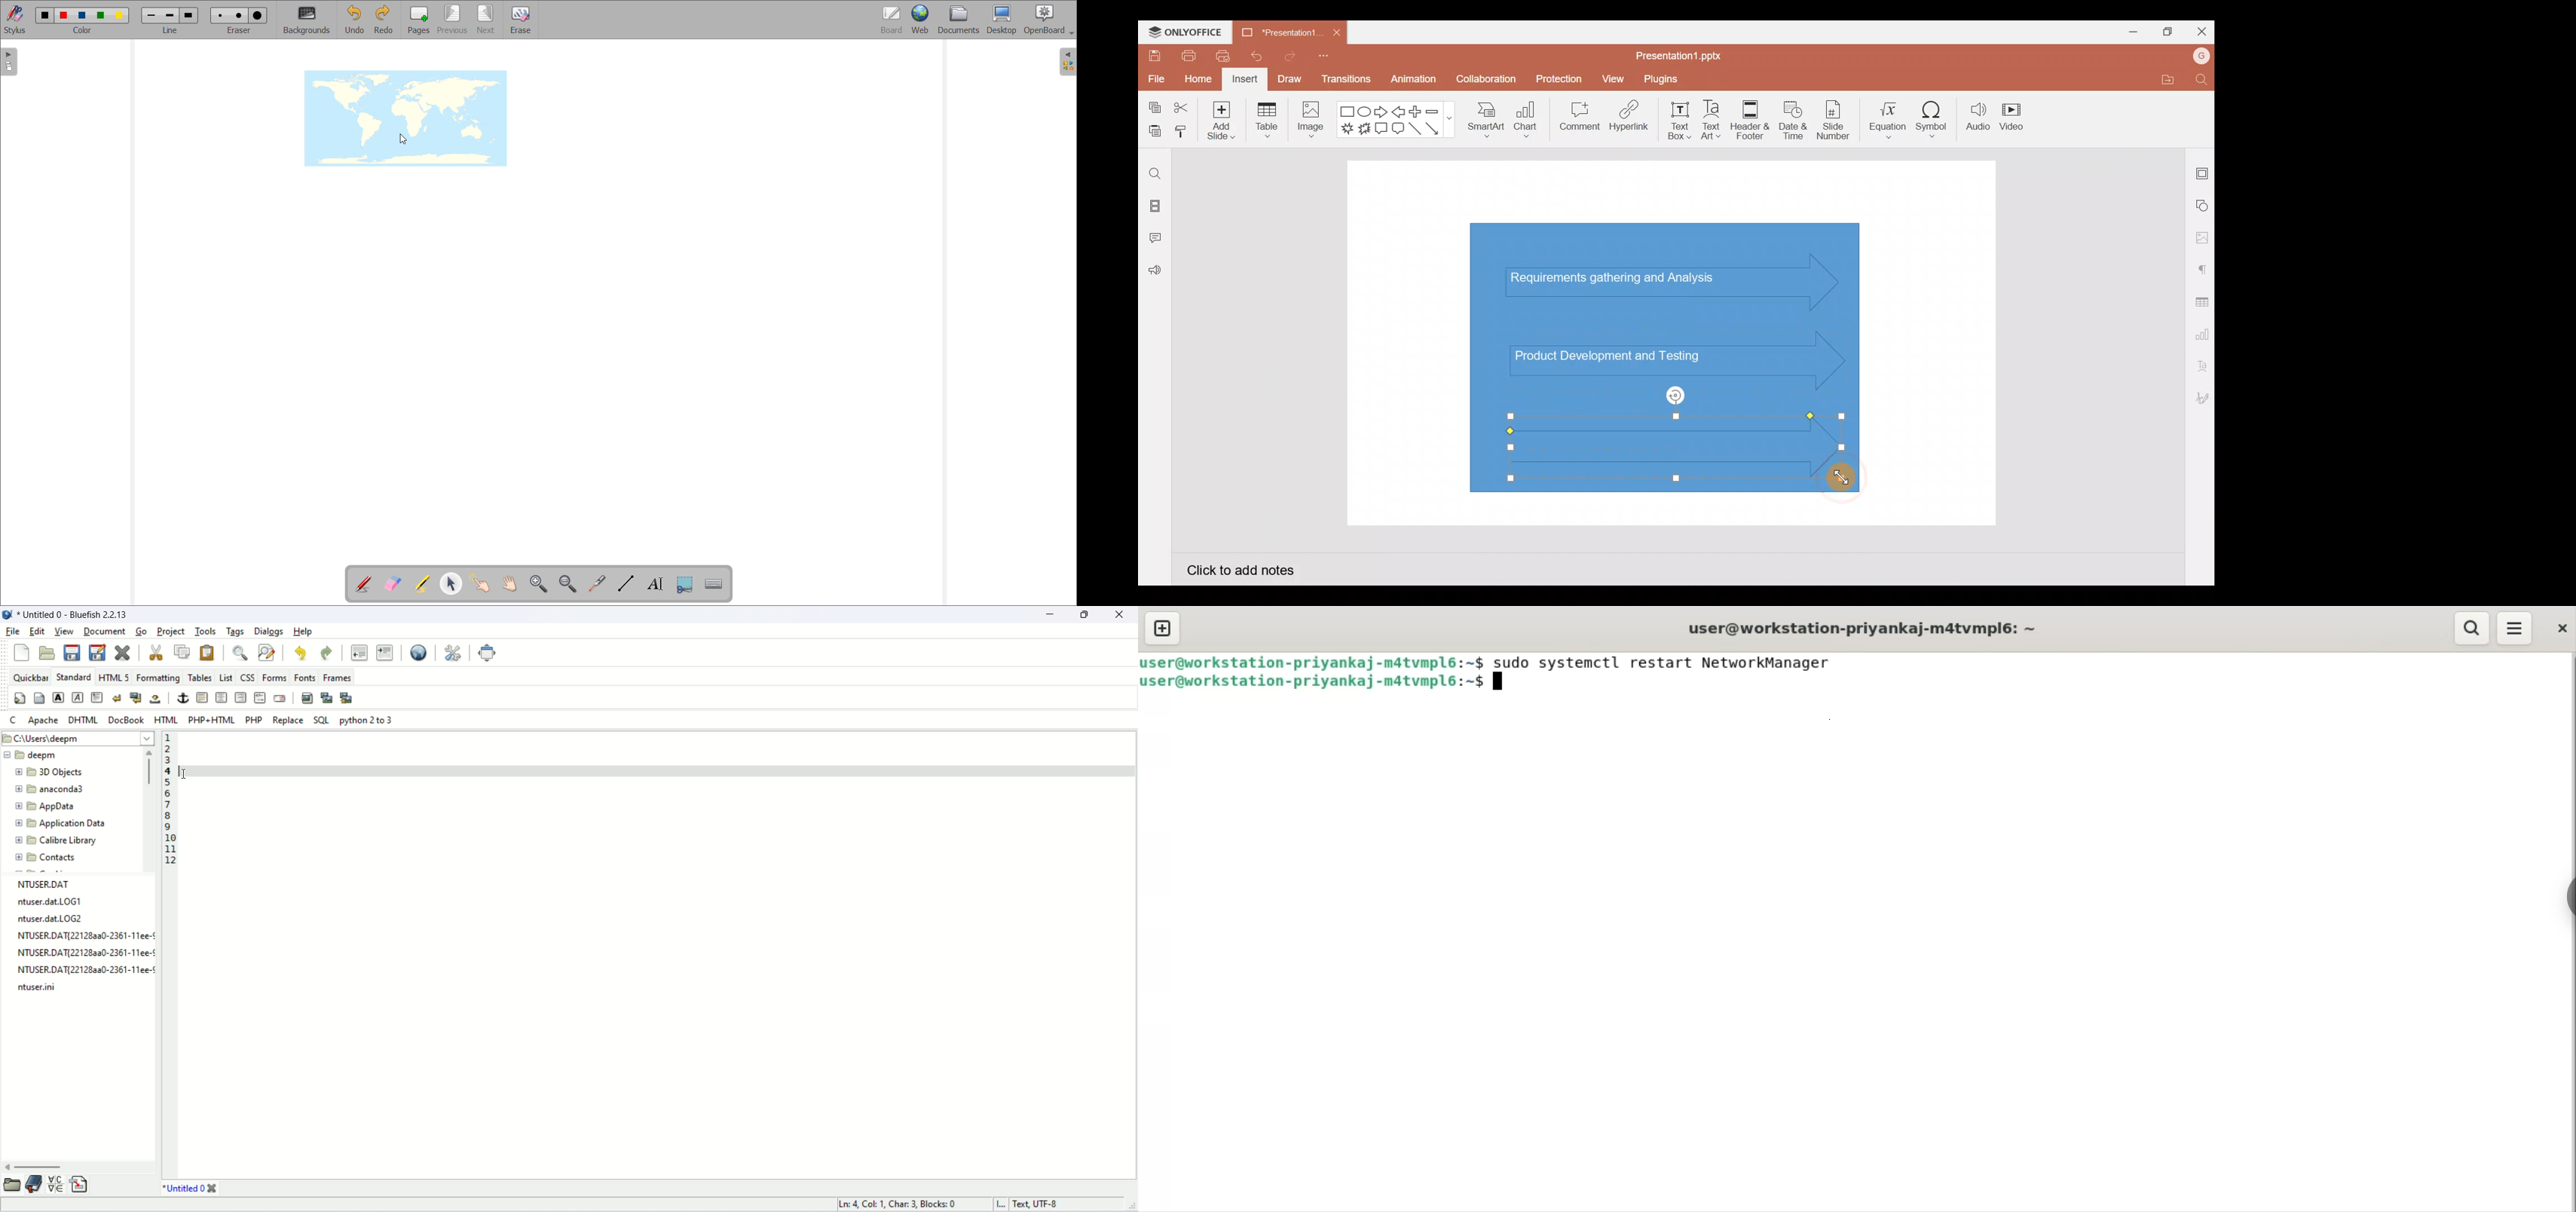 The width and height of the screenshot is (2576, 1232). Describe the element at coordinates (155, 653) in the screenshot. I see `cut` at that location.